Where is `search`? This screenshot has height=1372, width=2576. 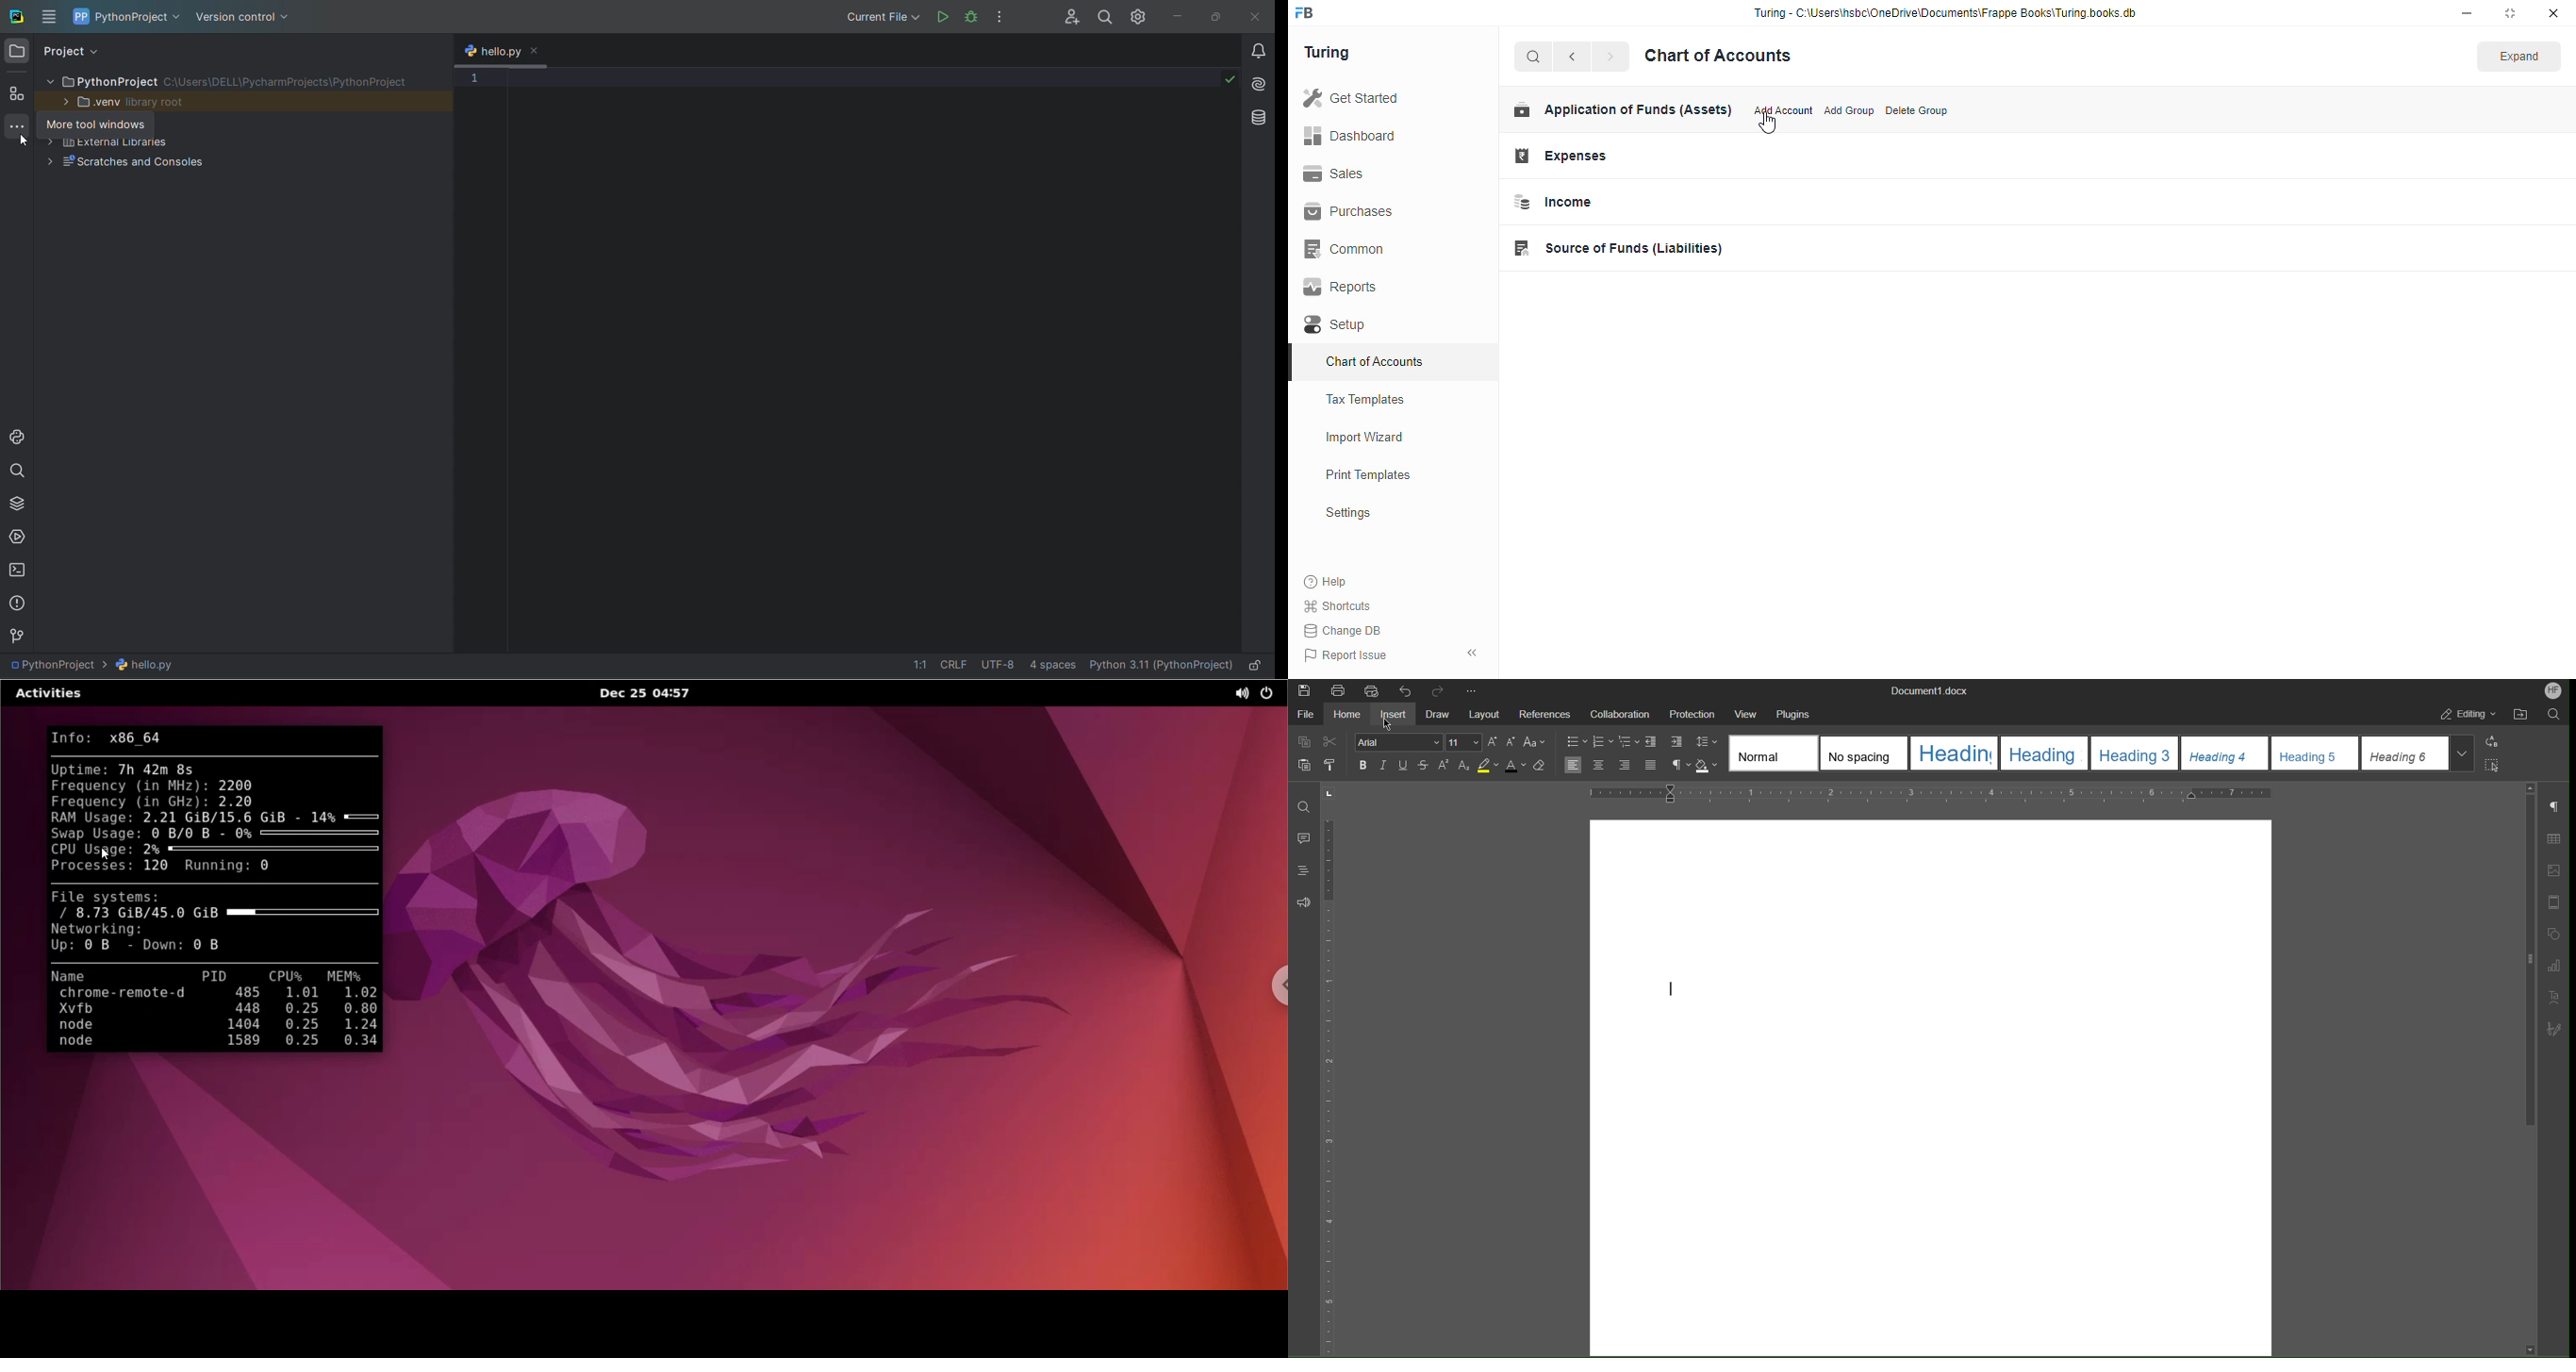 search is located at coordinates (1534, 57).